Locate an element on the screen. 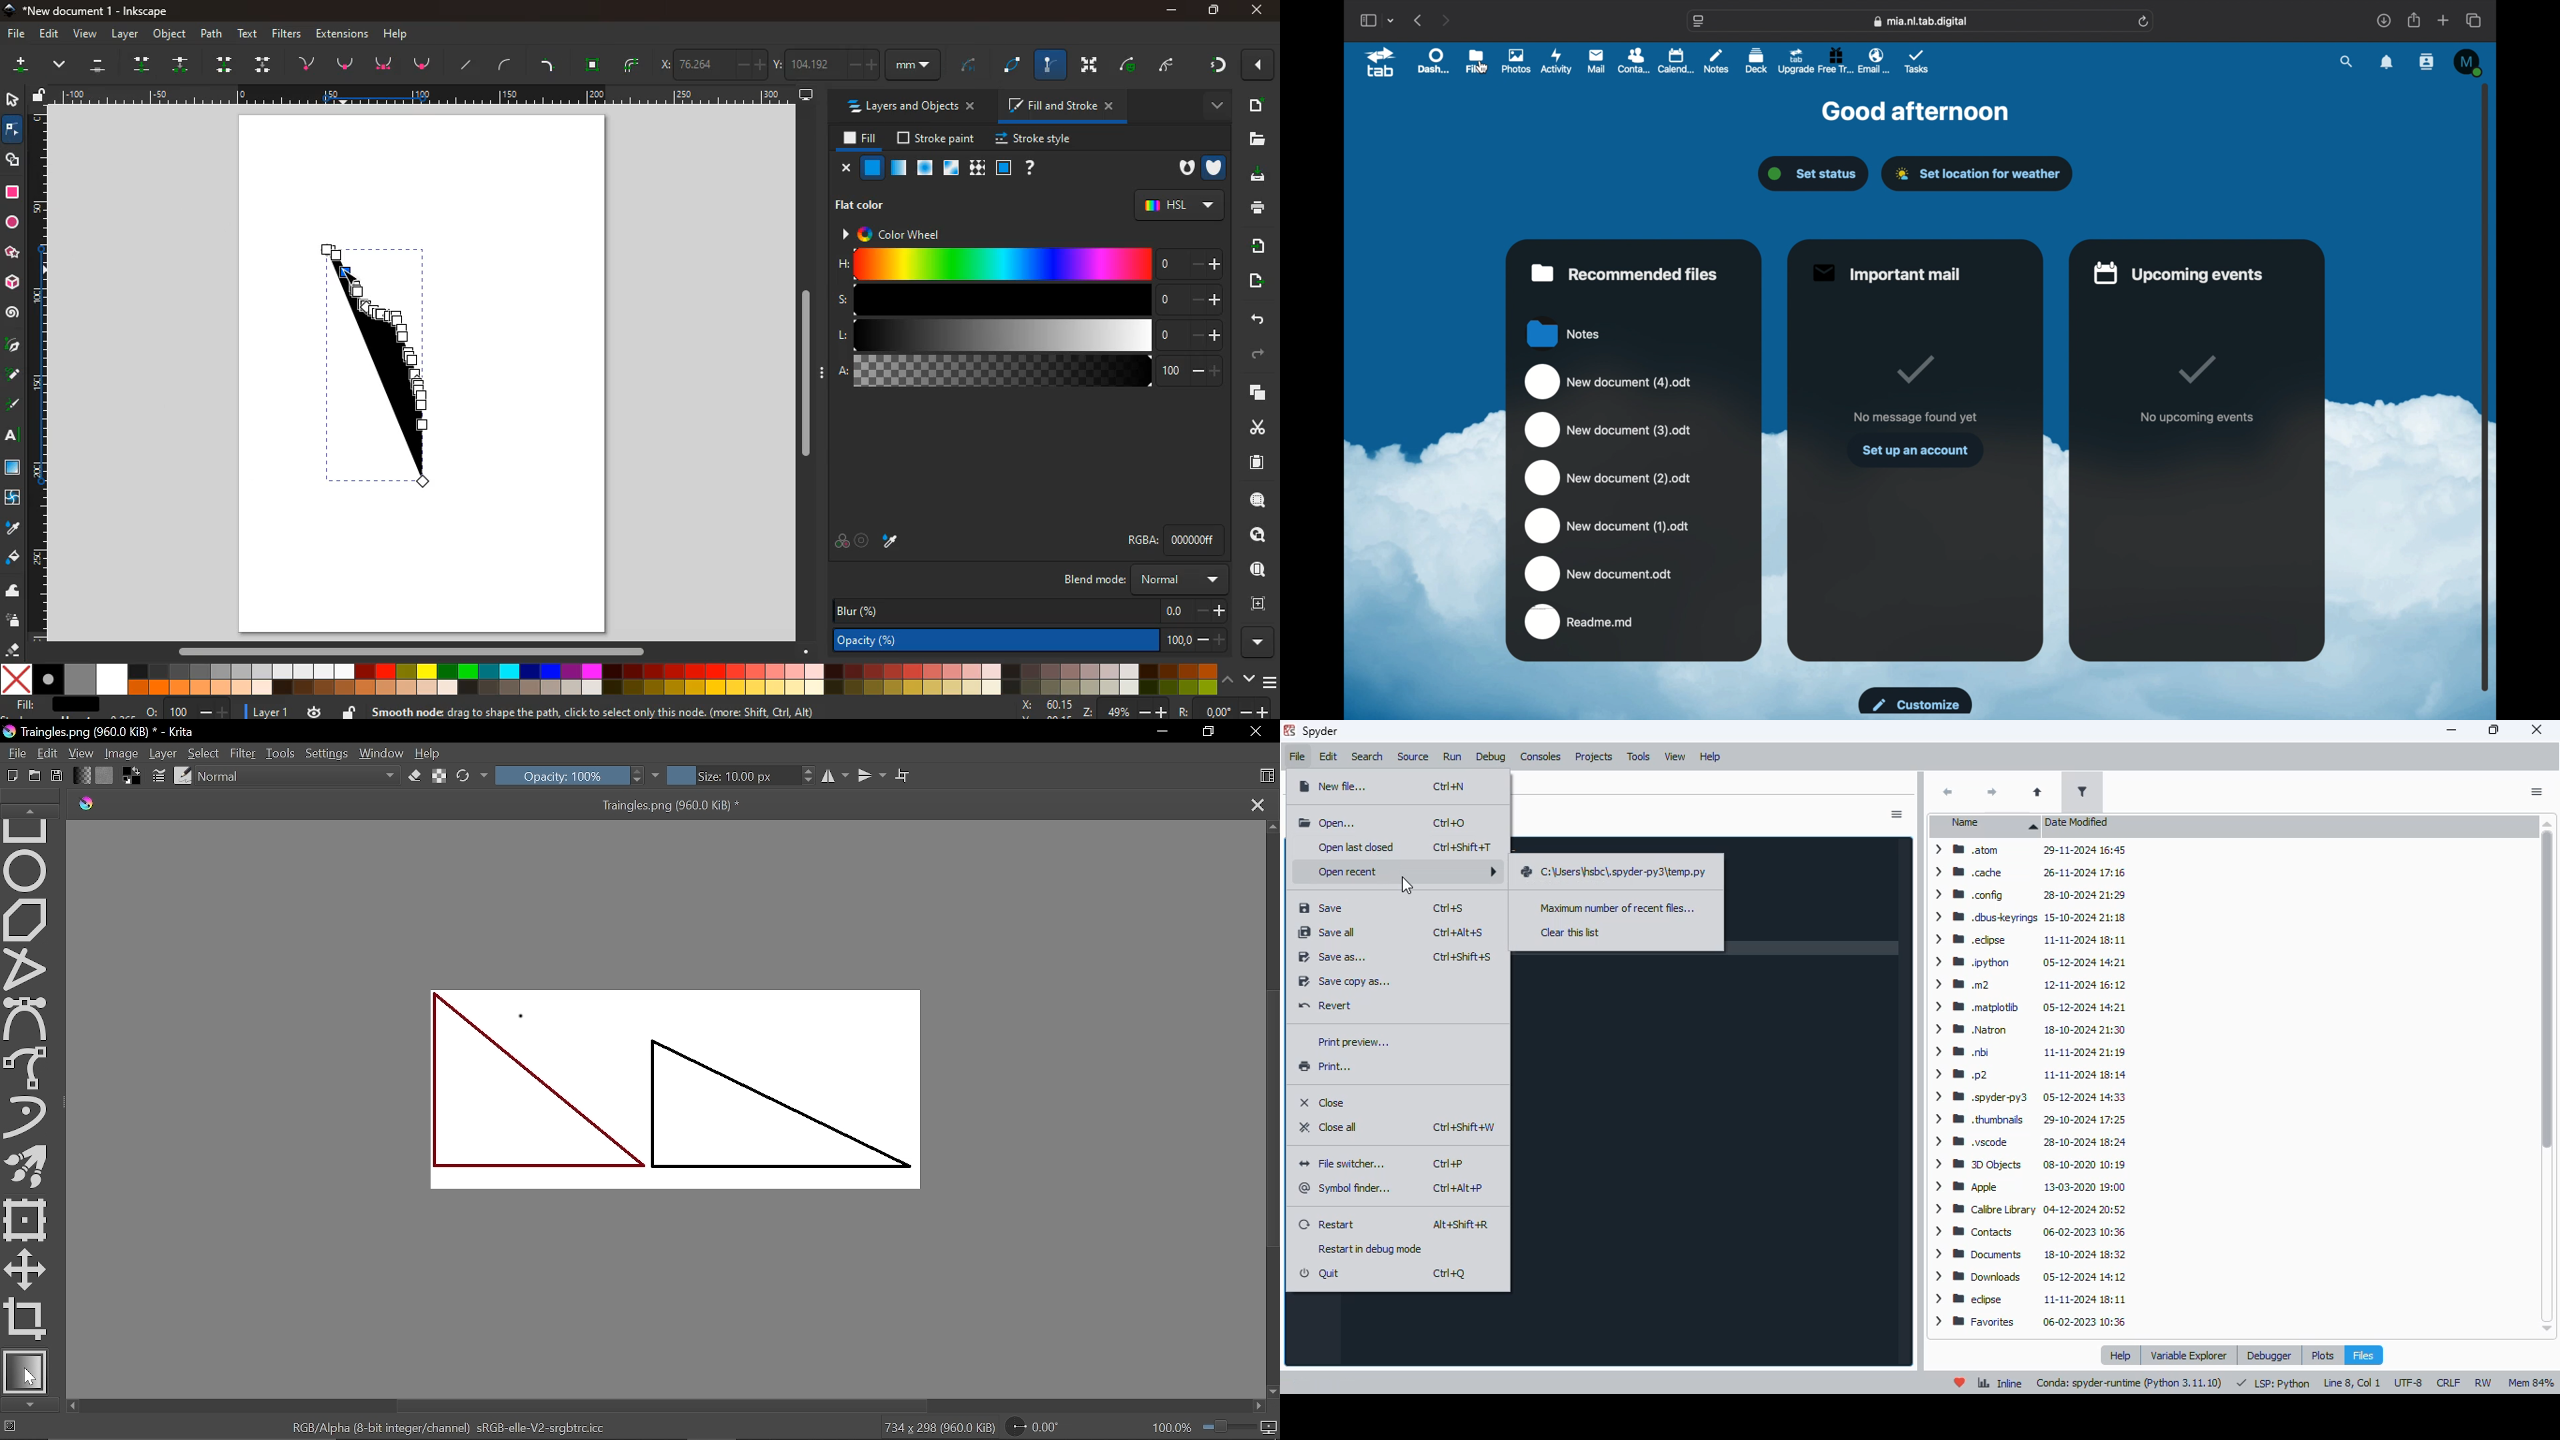 This screenshot has width=2576, height=1456. dashboard is located at coordinates (1433, 61).